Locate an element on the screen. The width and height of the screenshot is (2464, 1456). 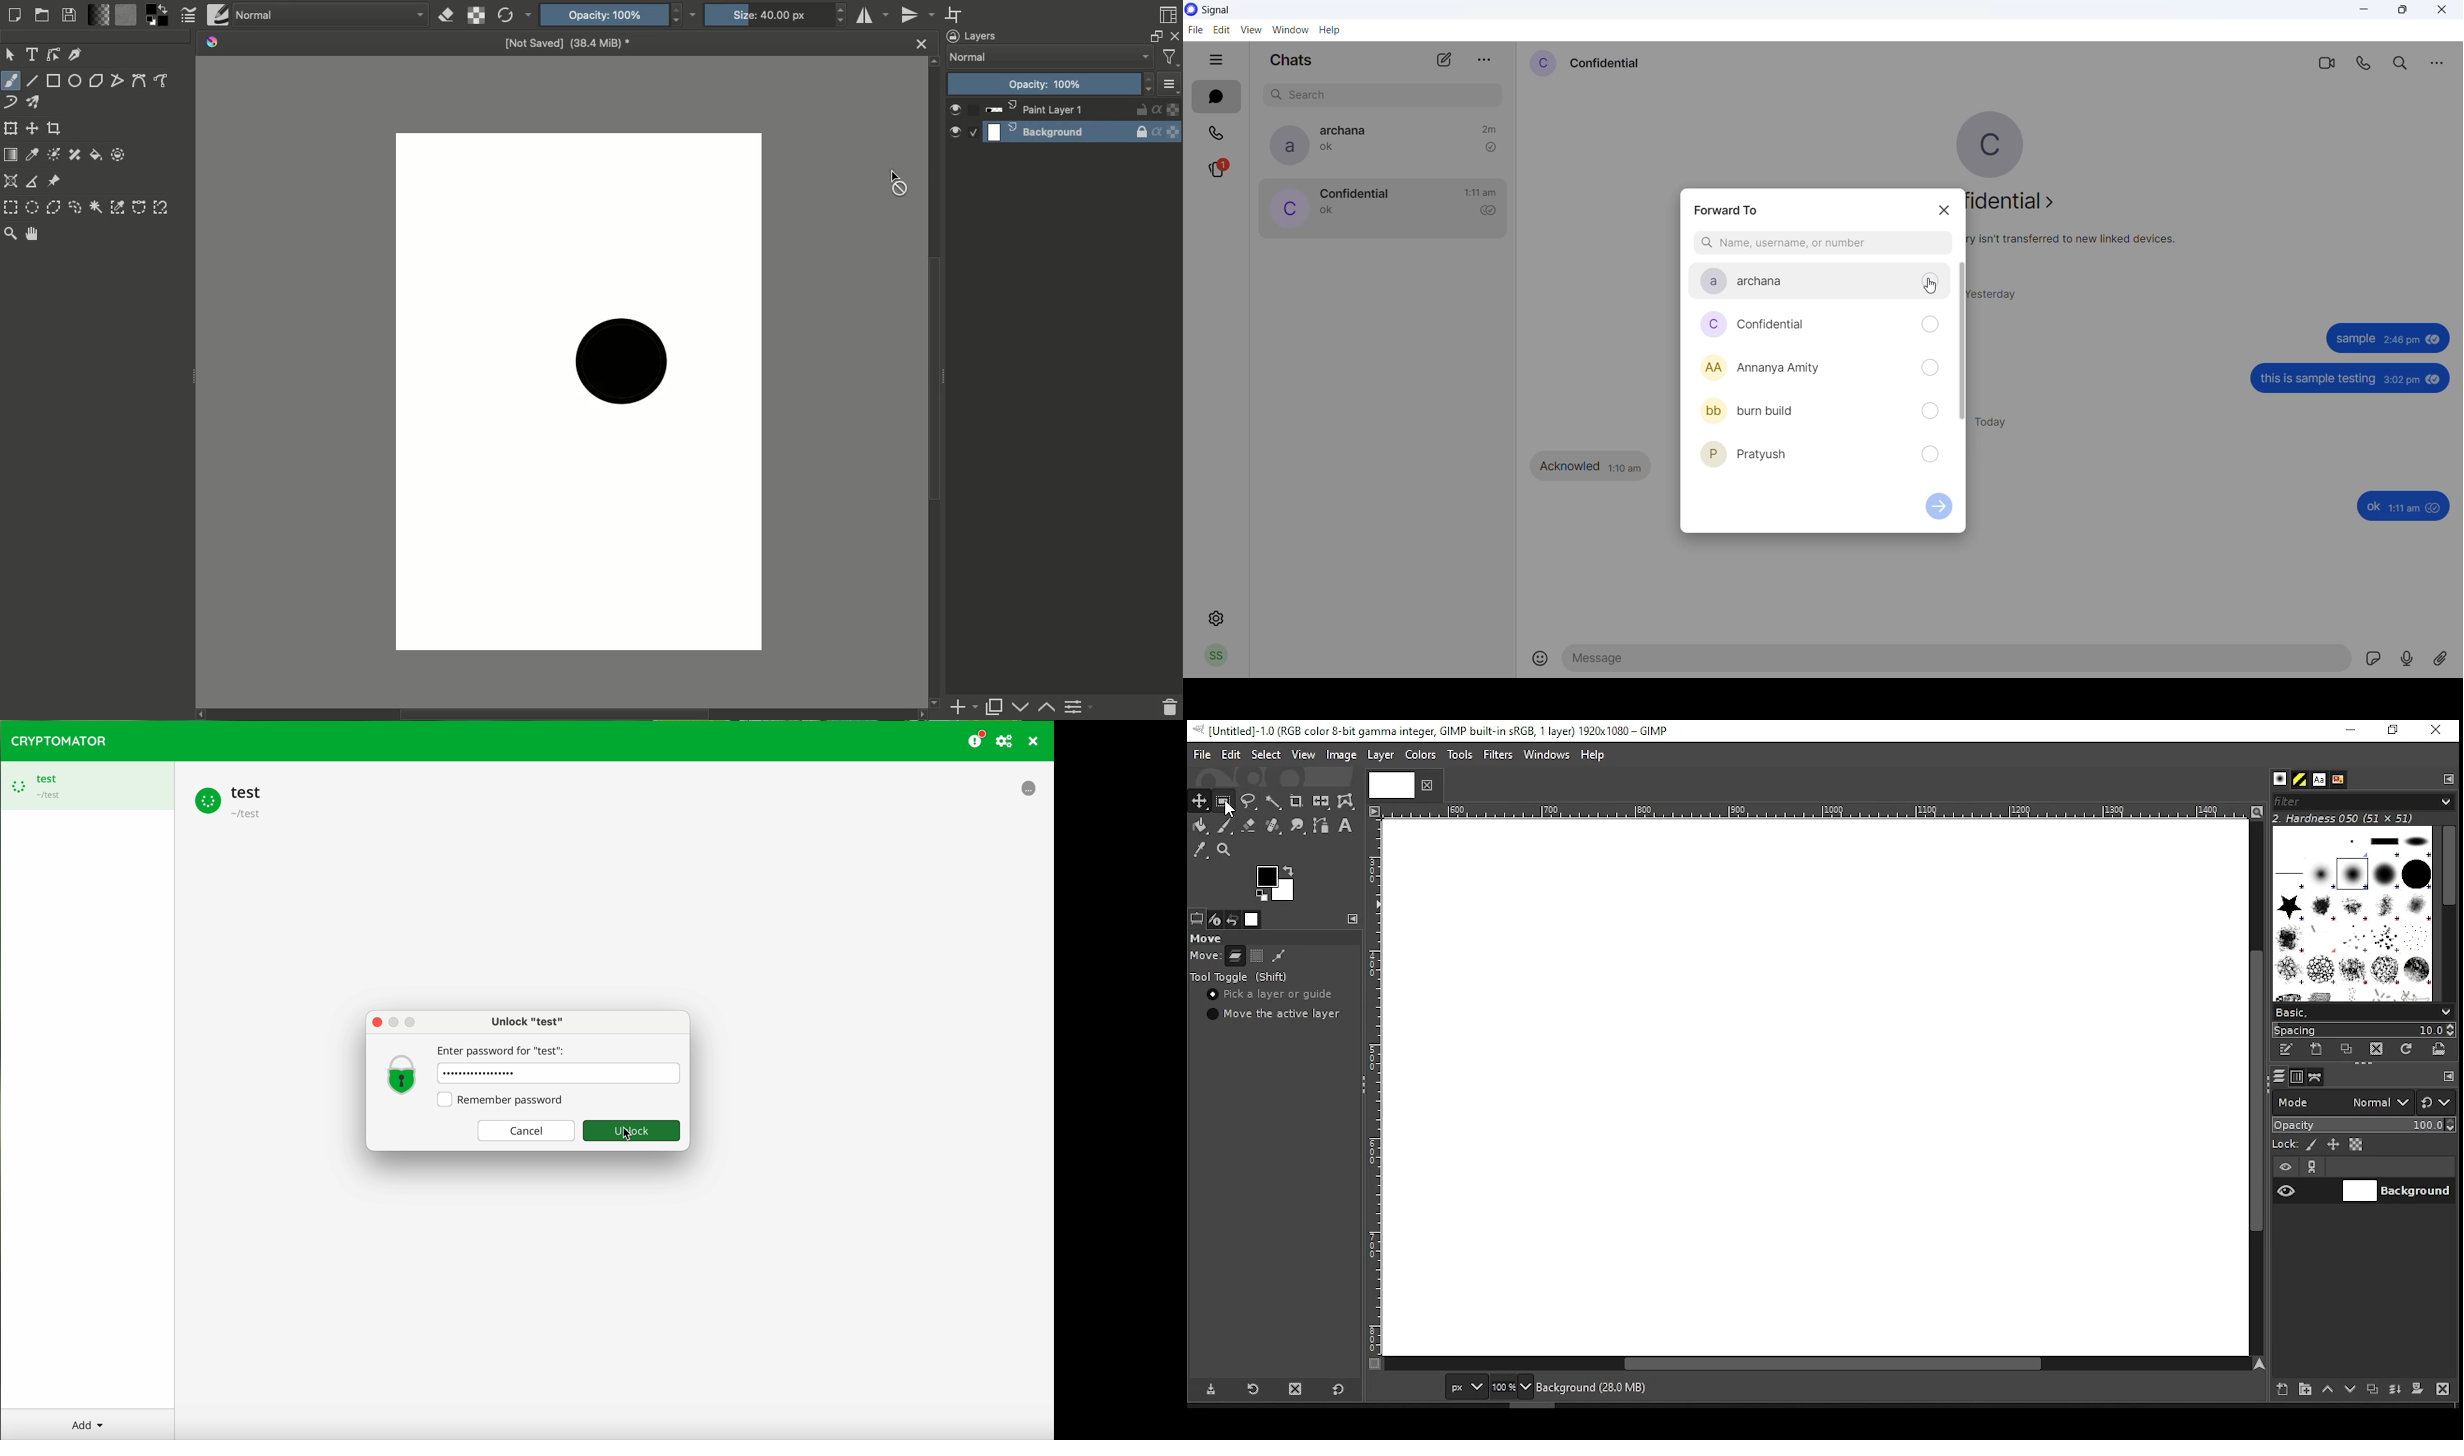
voice call is located at coordinates (2366, 63).